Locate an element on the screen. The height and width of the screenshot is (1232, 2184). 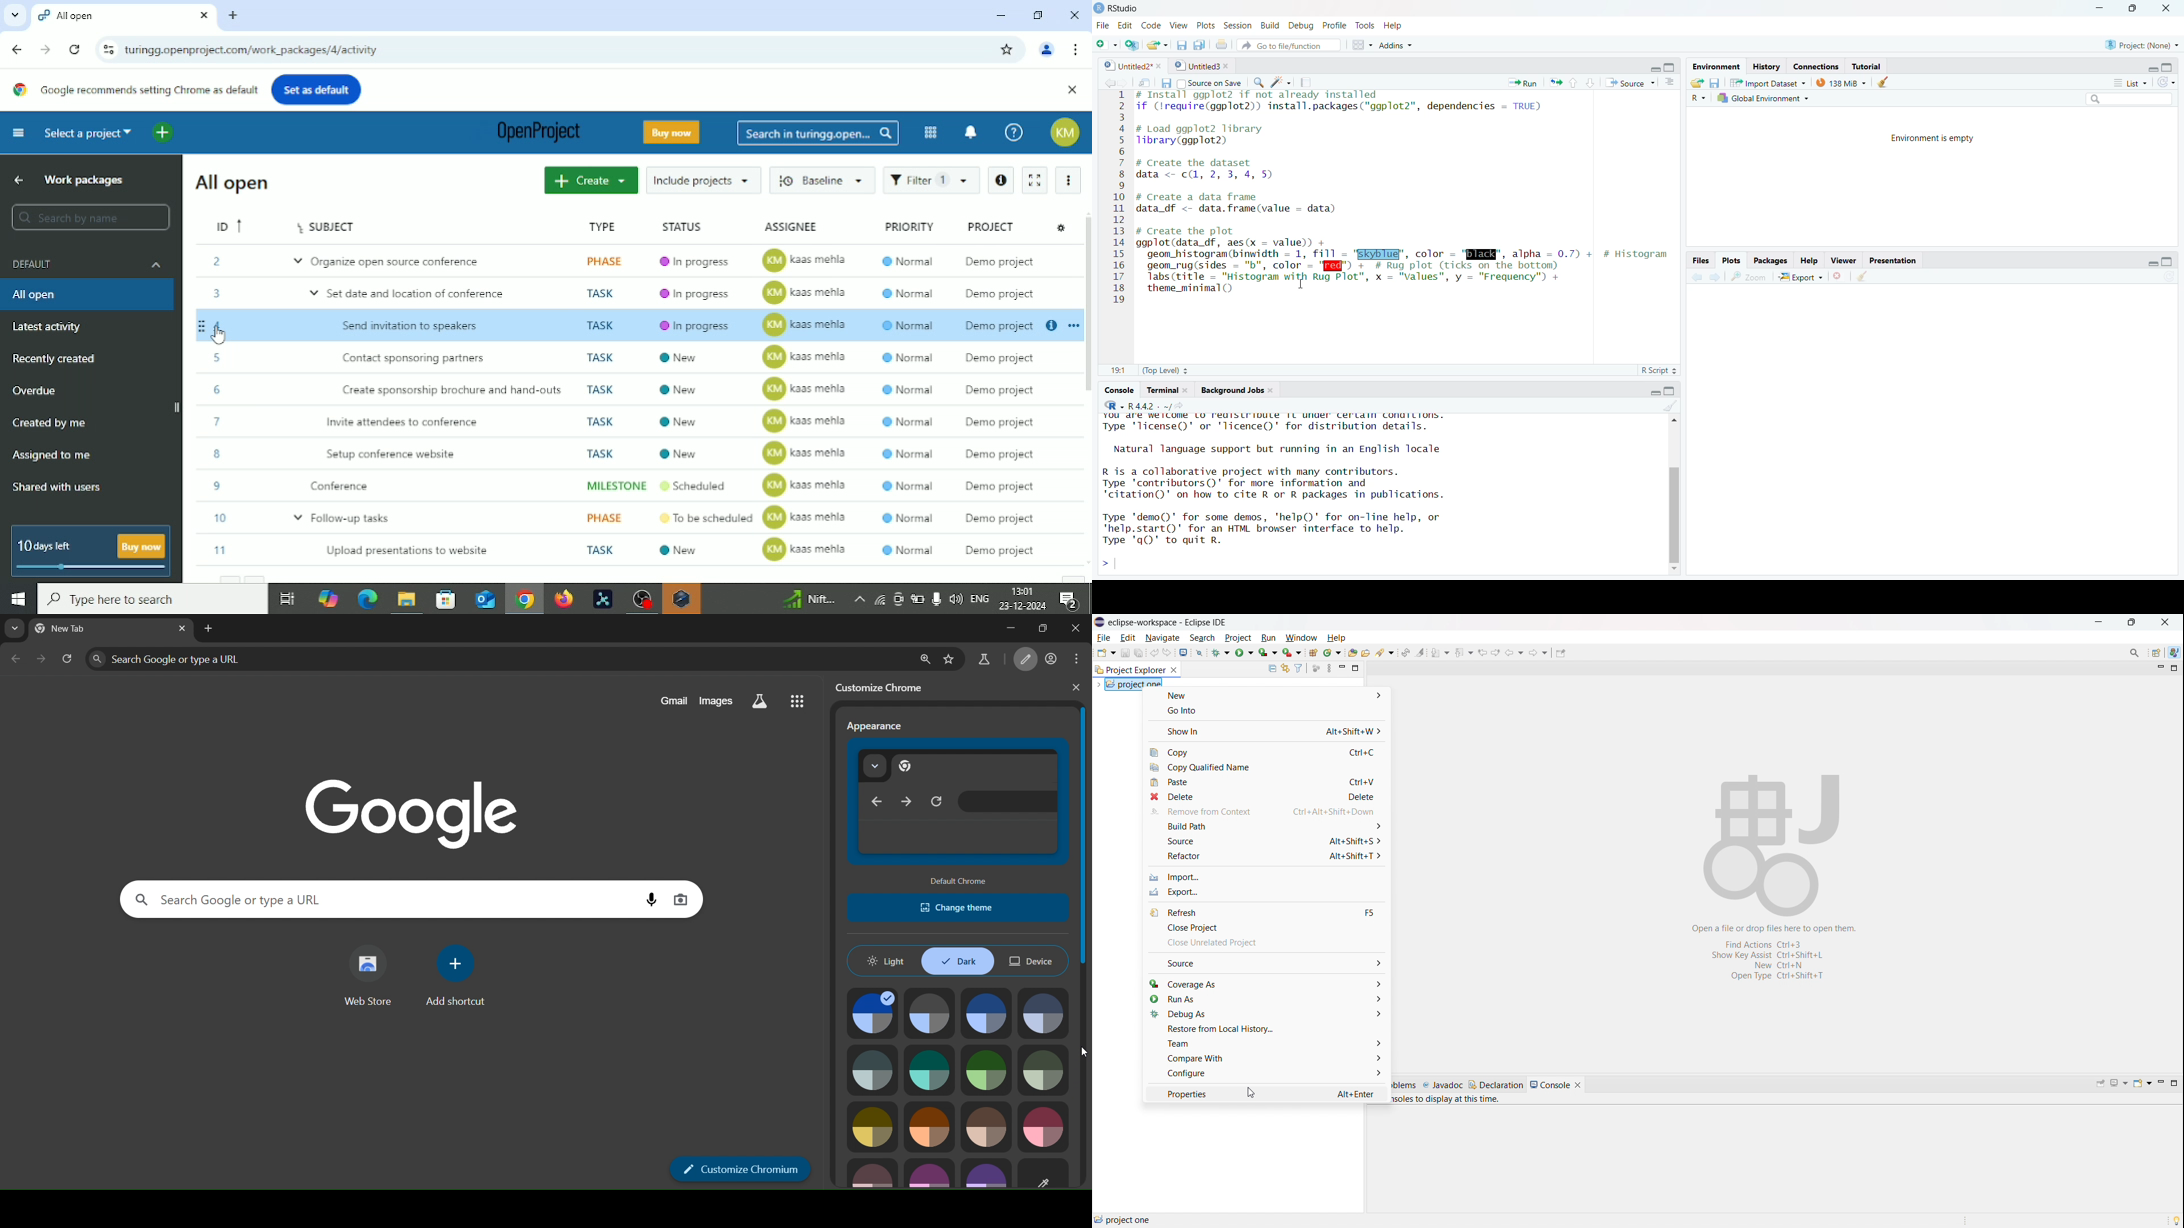
search panel is located at coordinates (496, 658).